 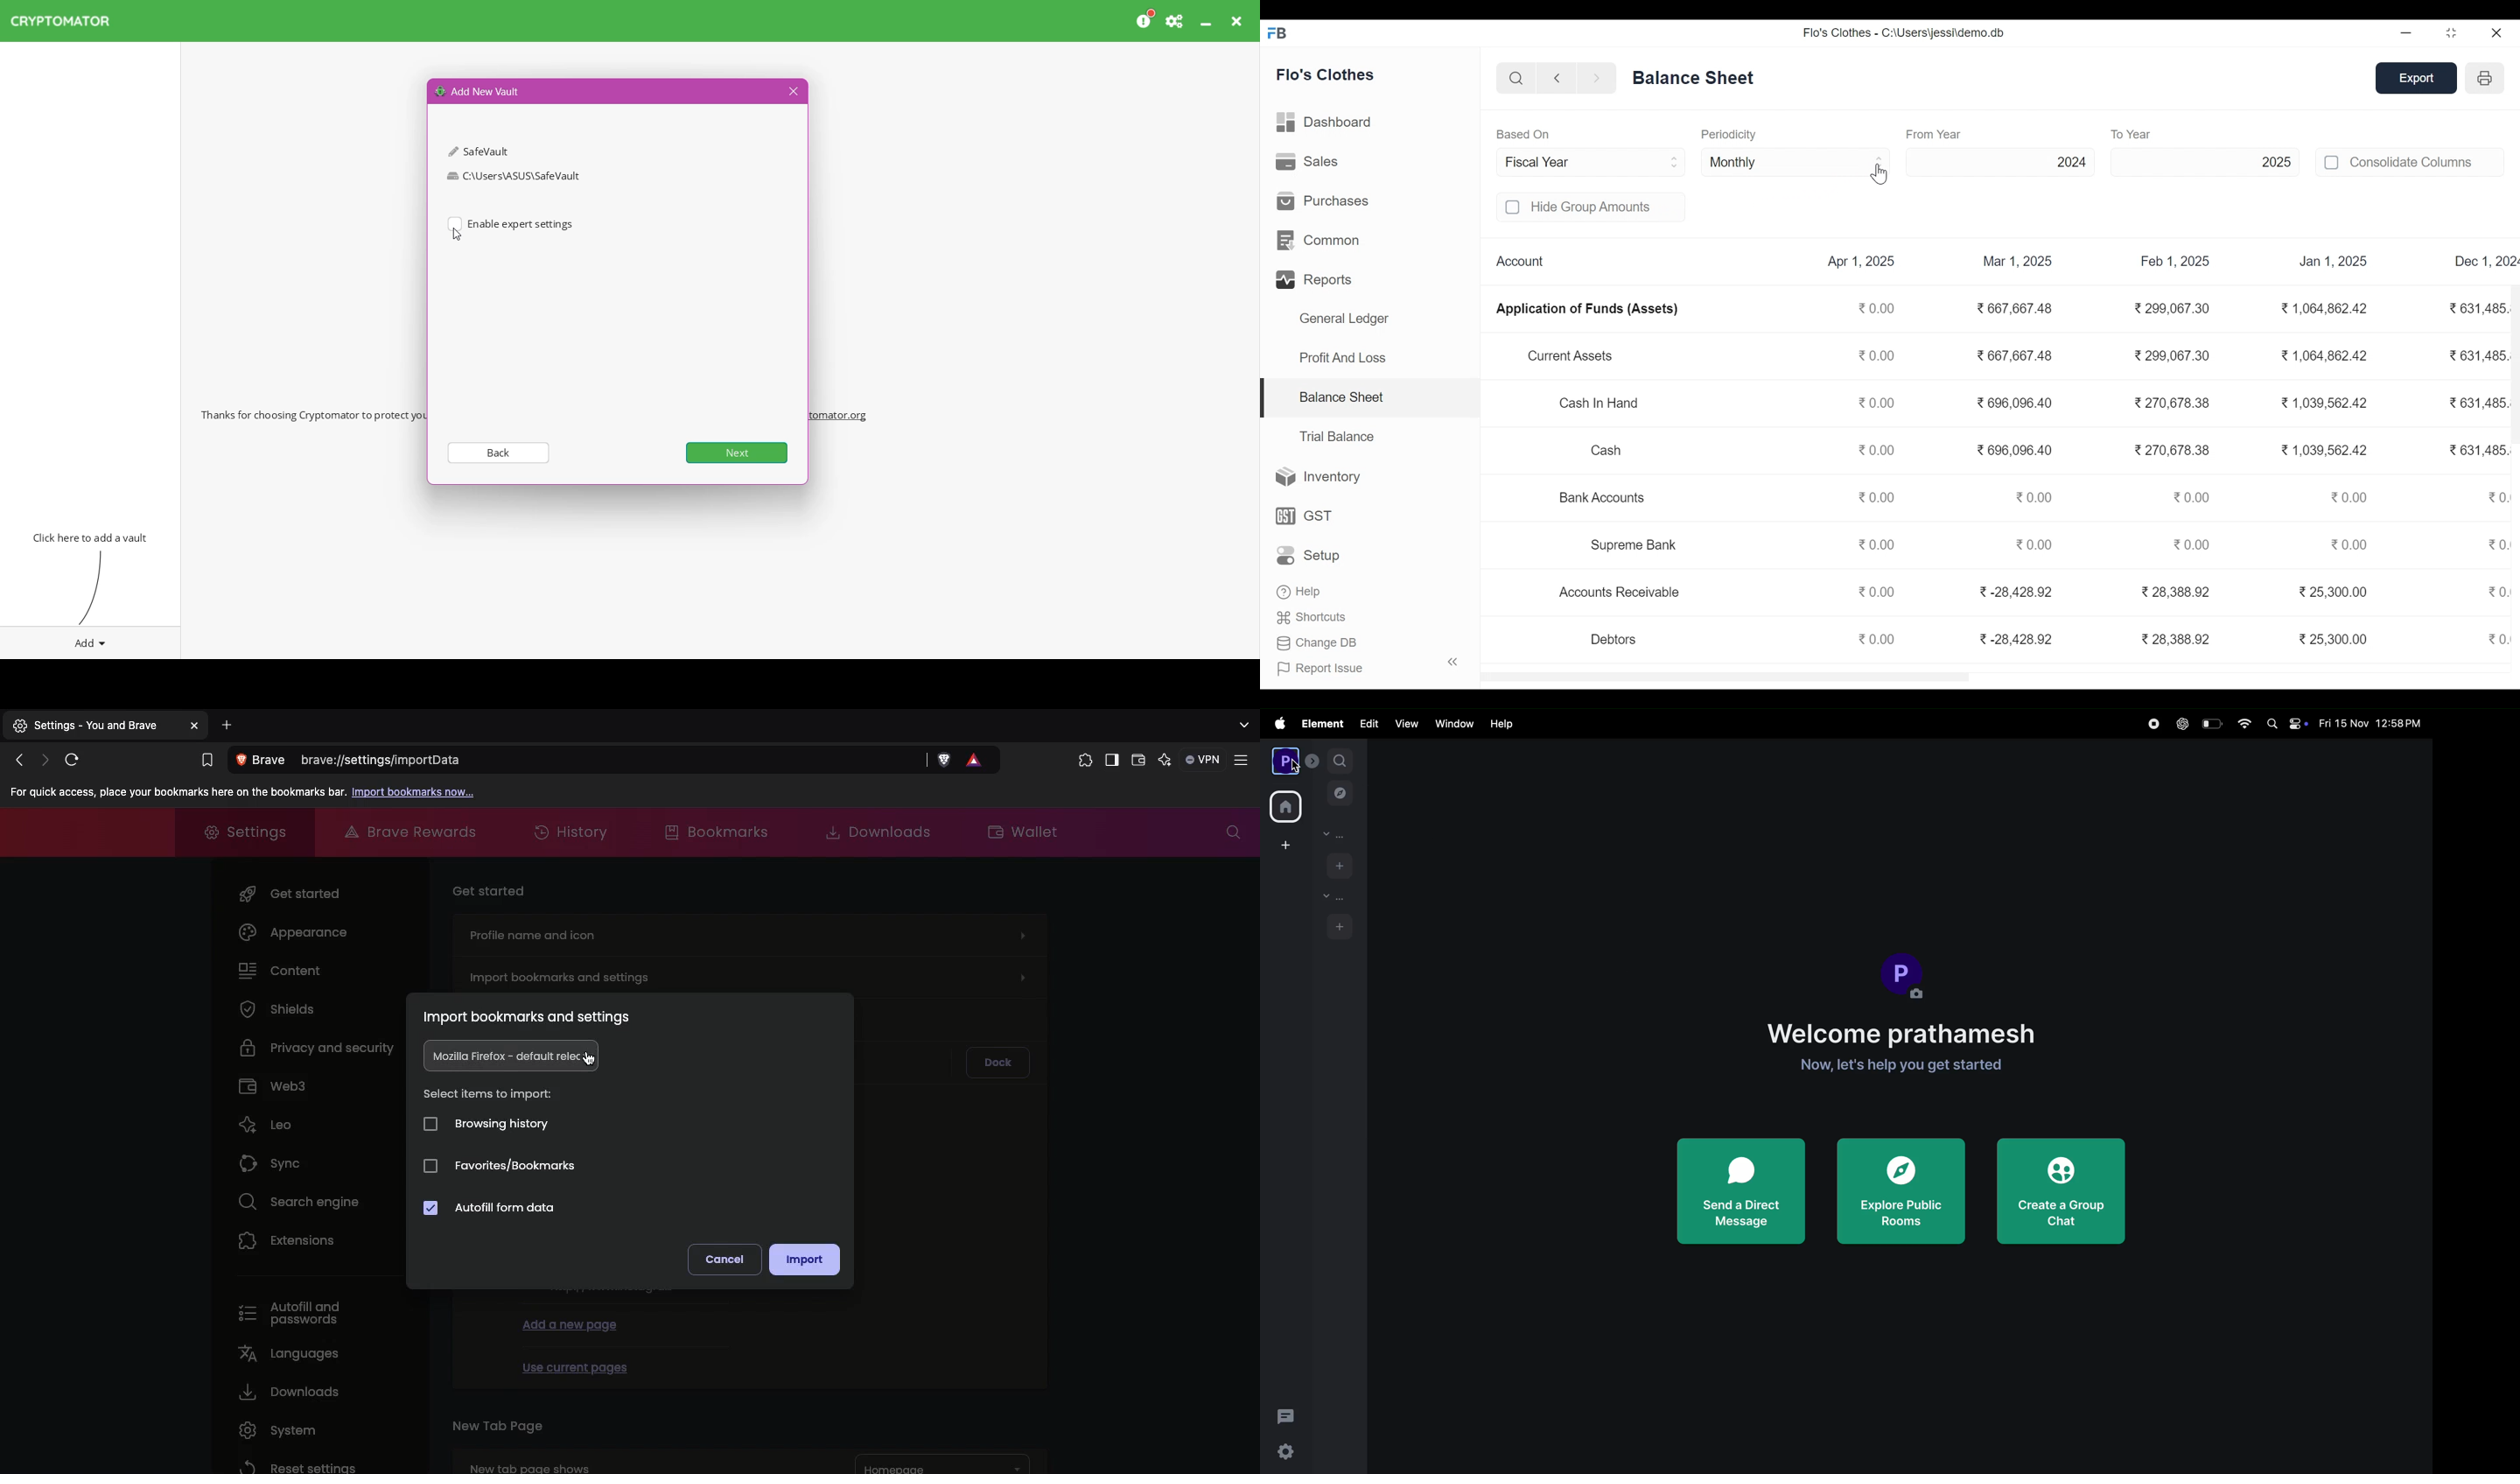 What do you see at coordinates (2487, 77) in the screenshot?
I see `print` at bounding box center [2487, 77].